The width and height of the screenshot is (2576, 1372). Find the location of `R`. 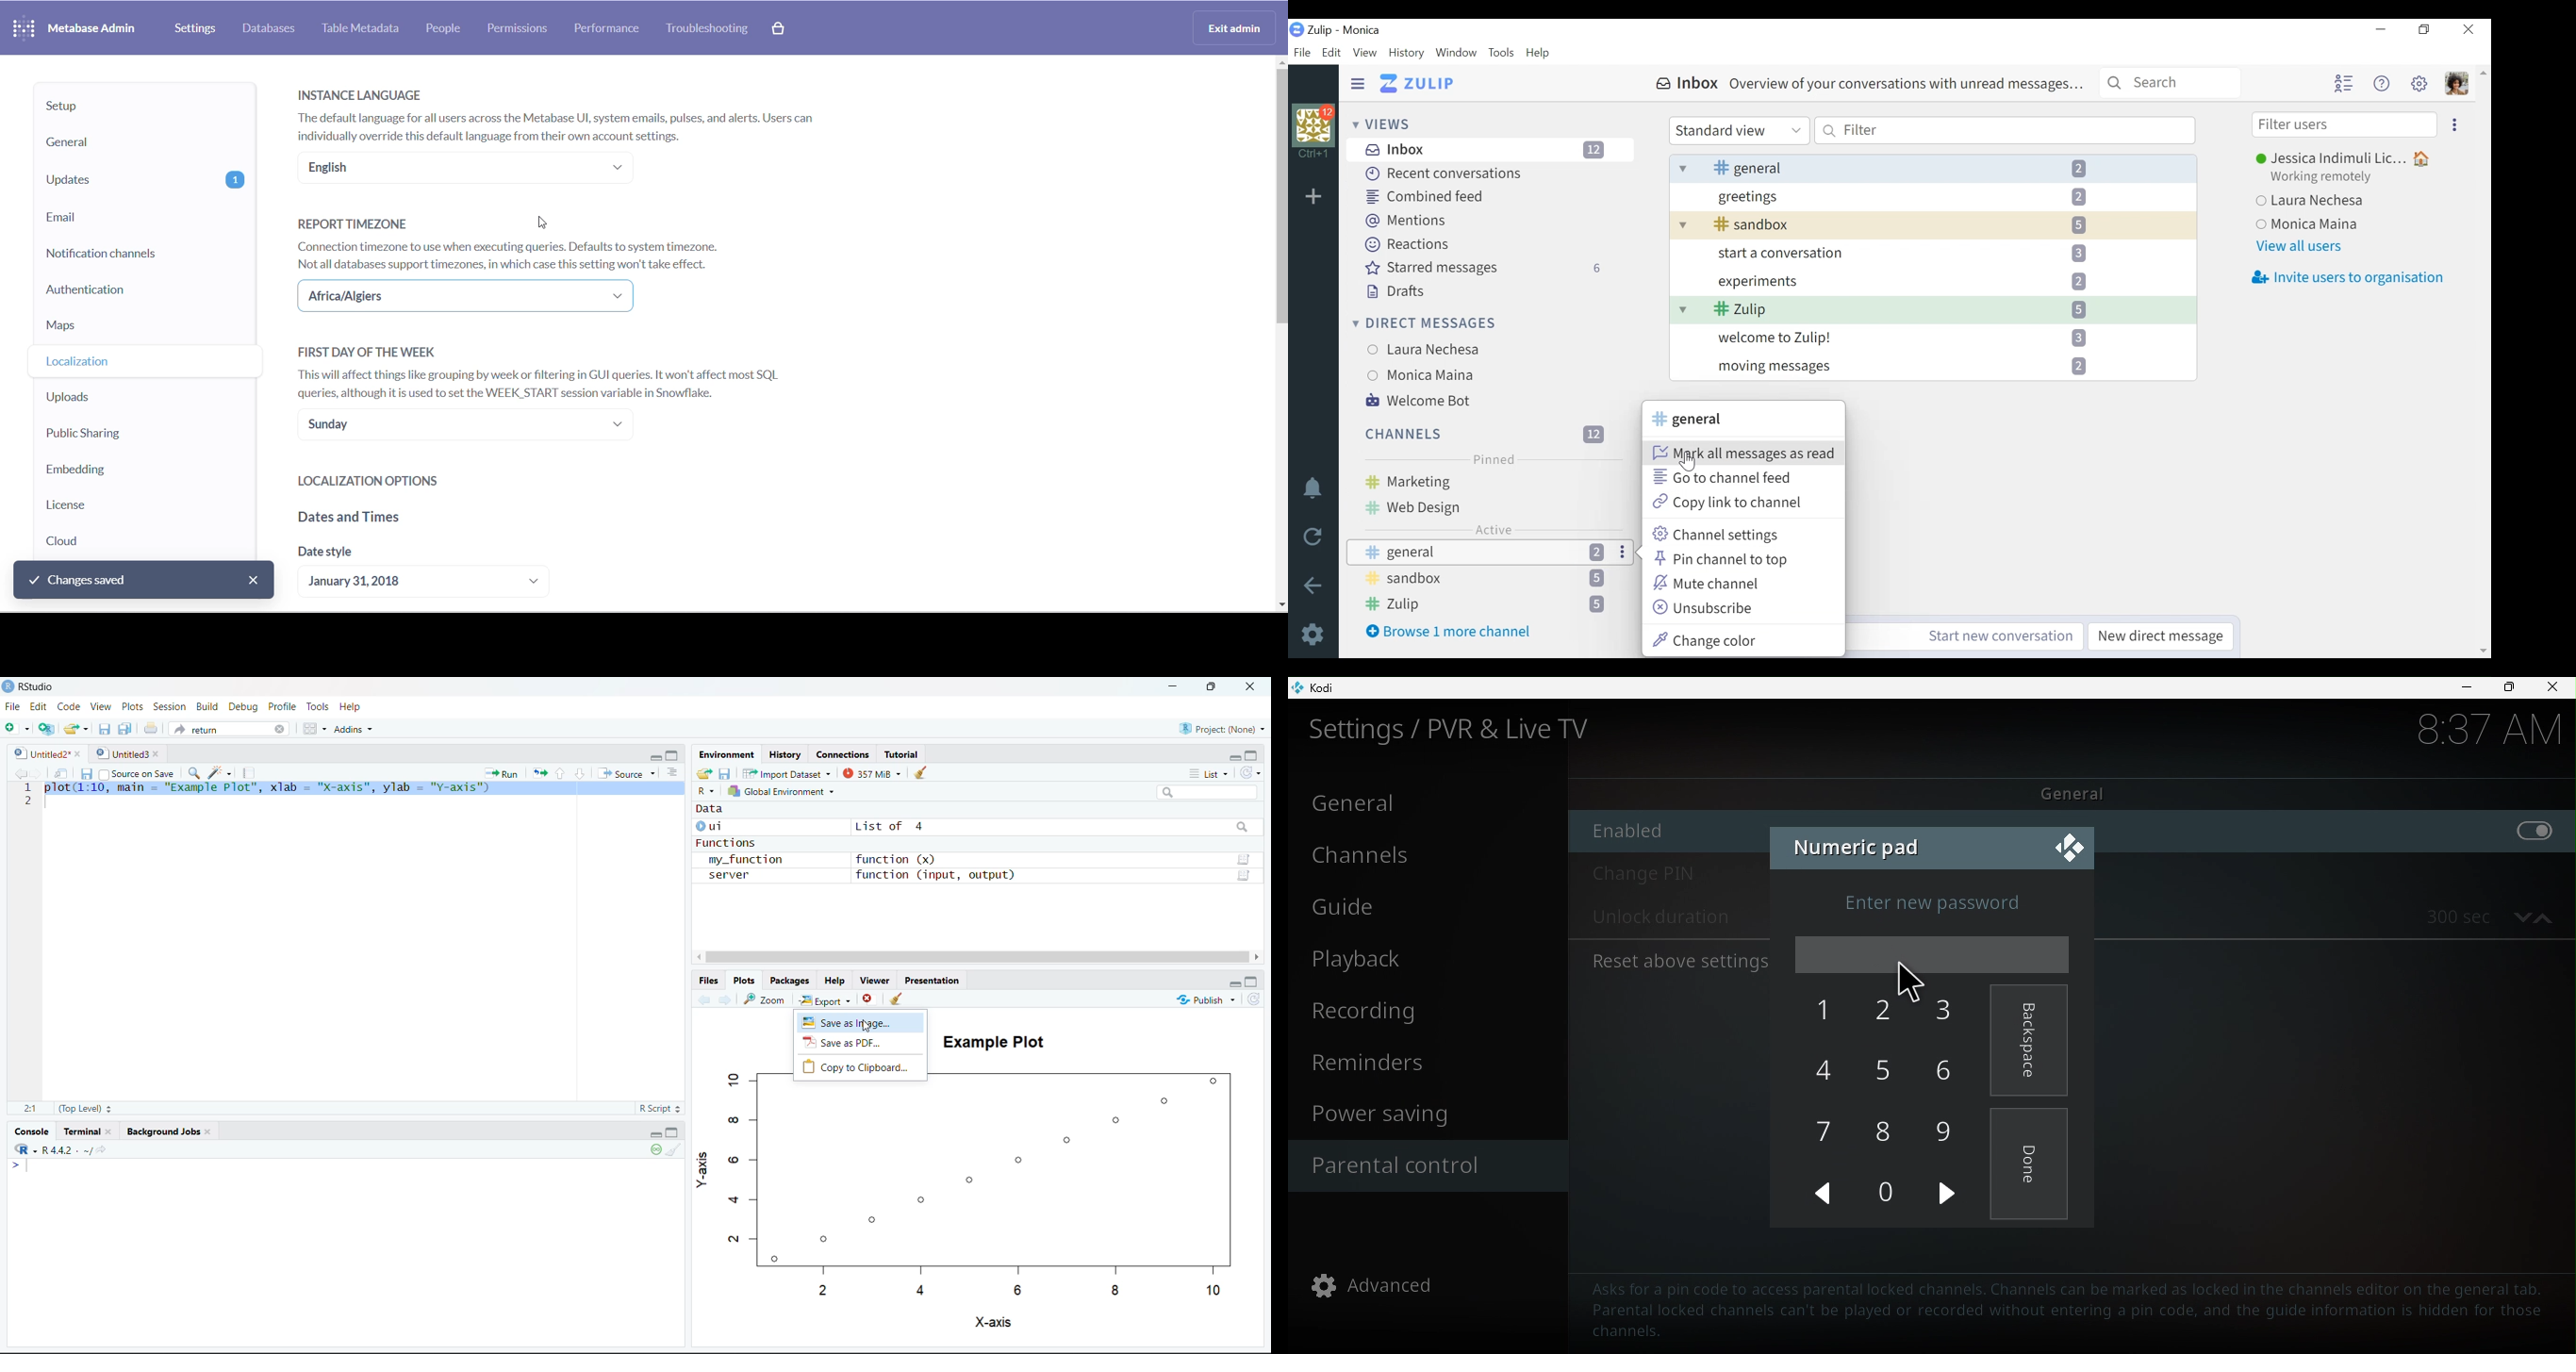

R is located at coordinates (707, 792).